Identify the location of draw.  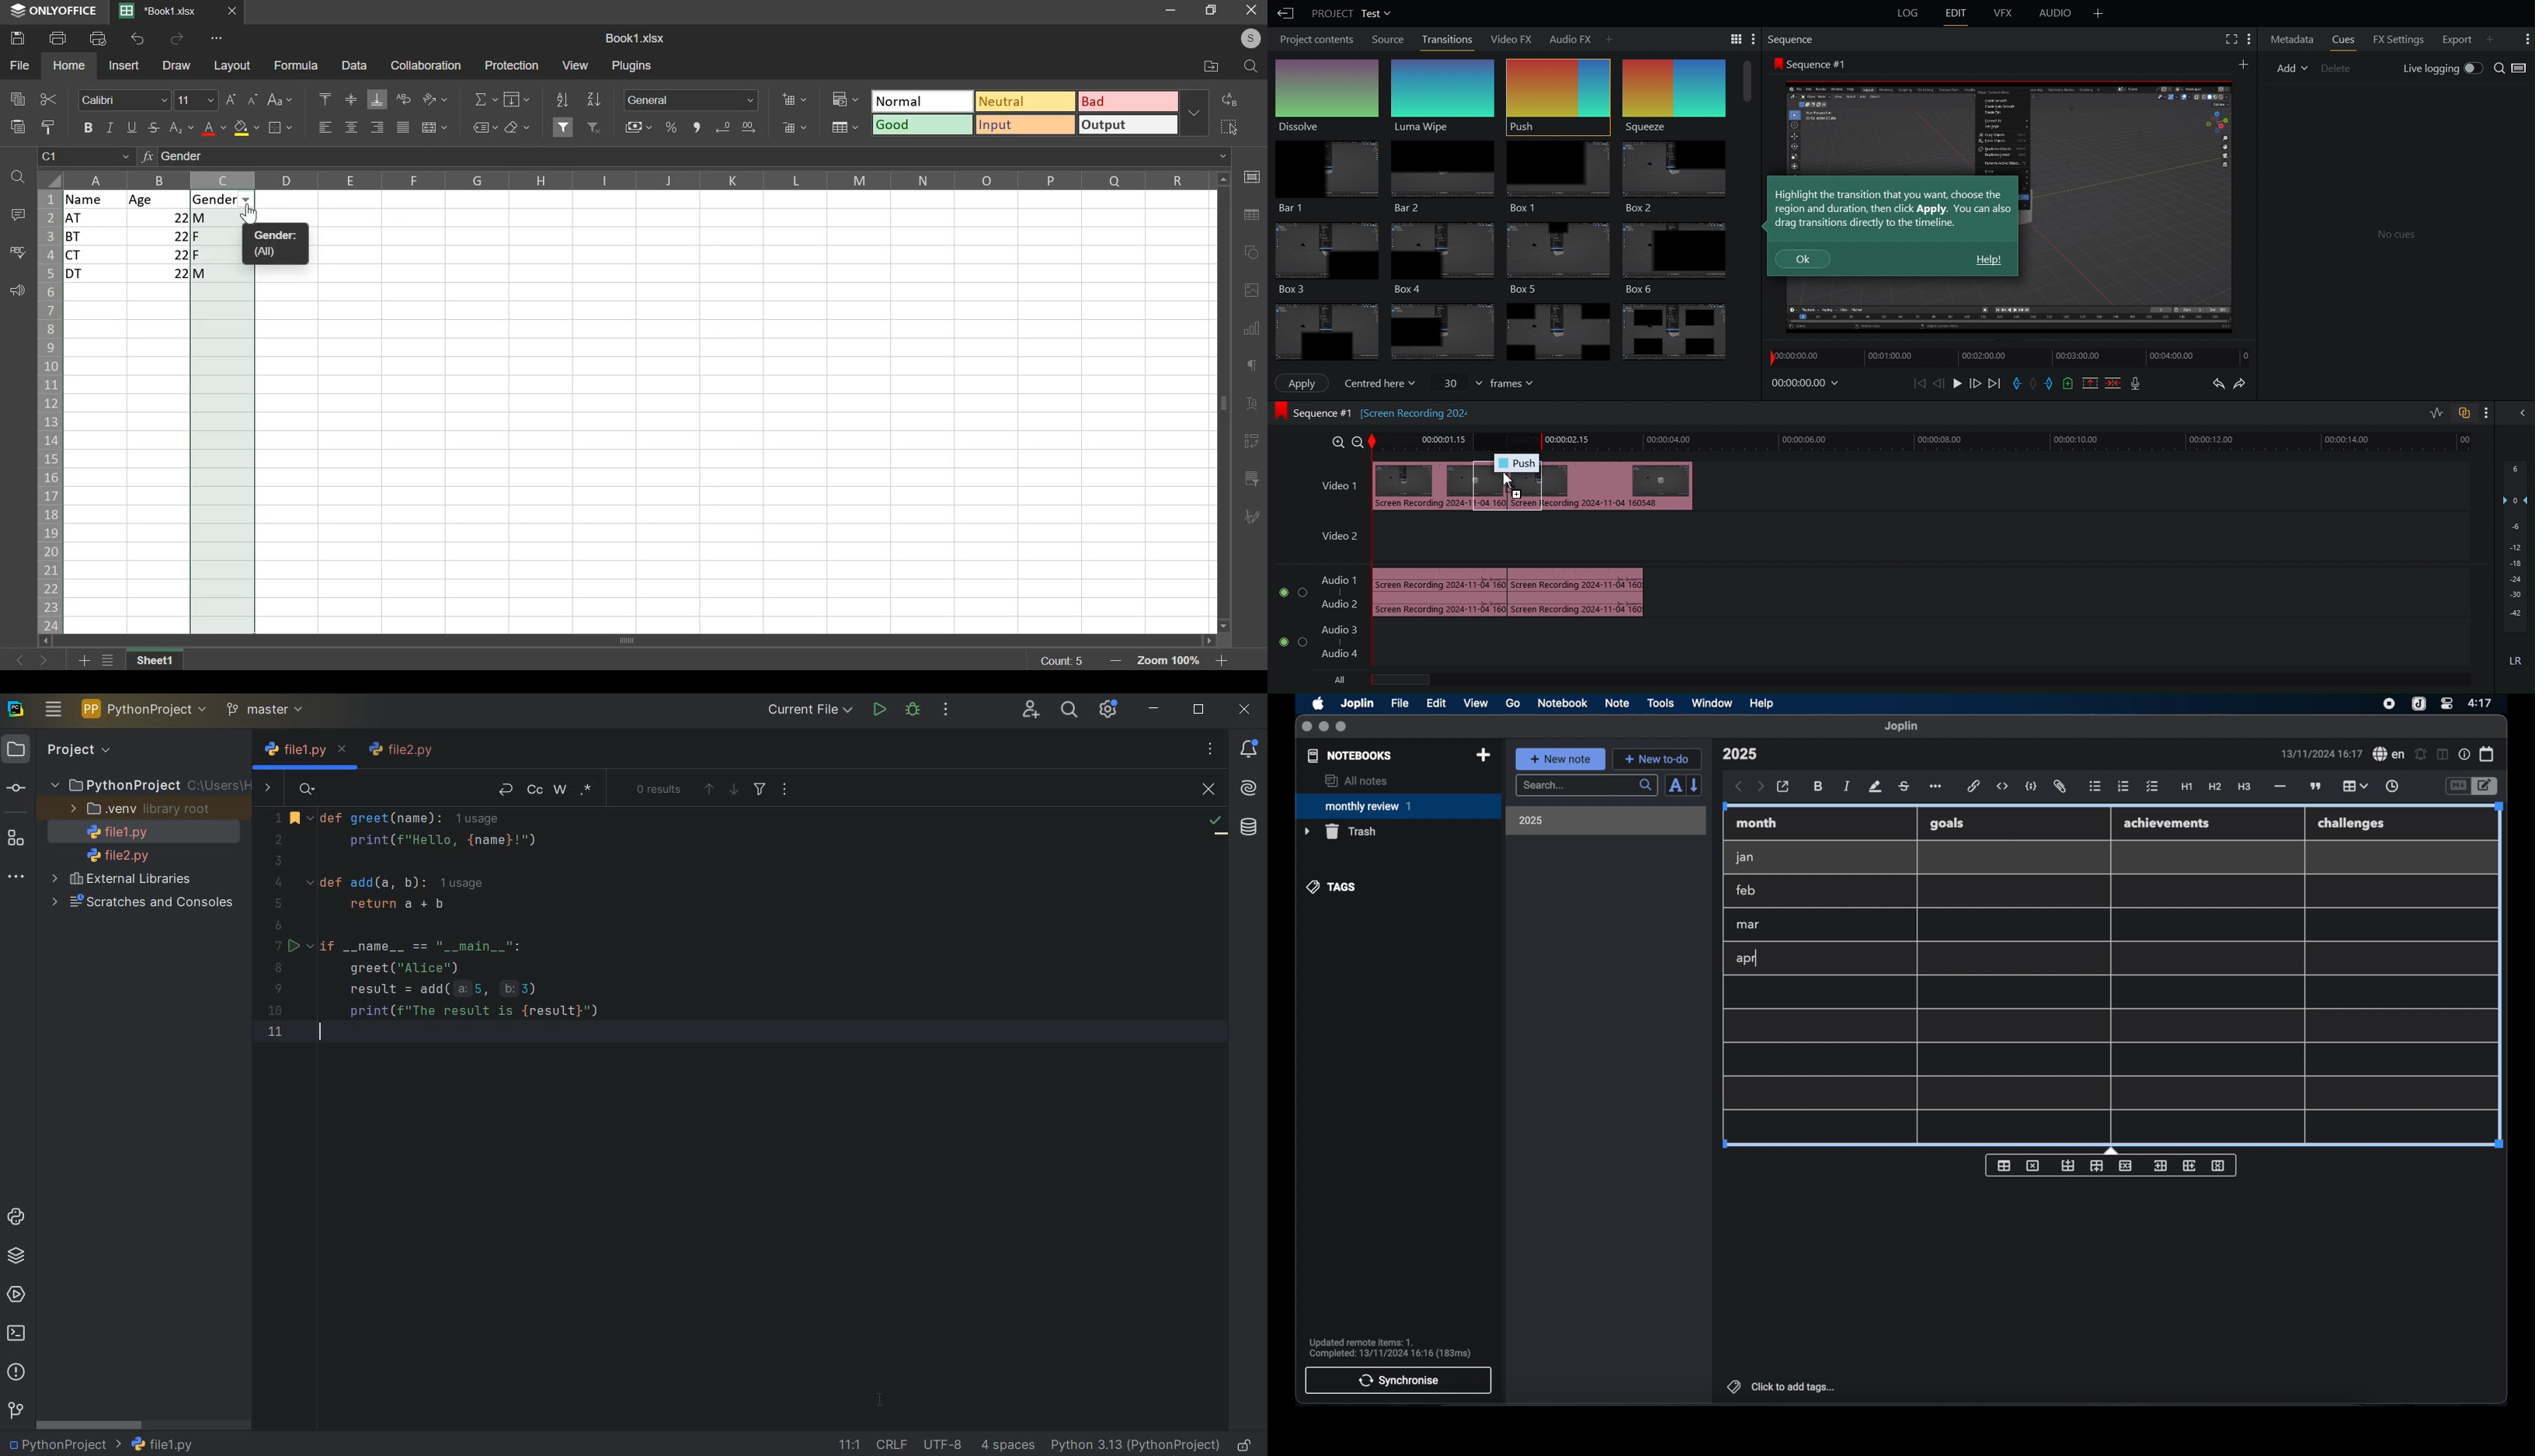
(178, 66).